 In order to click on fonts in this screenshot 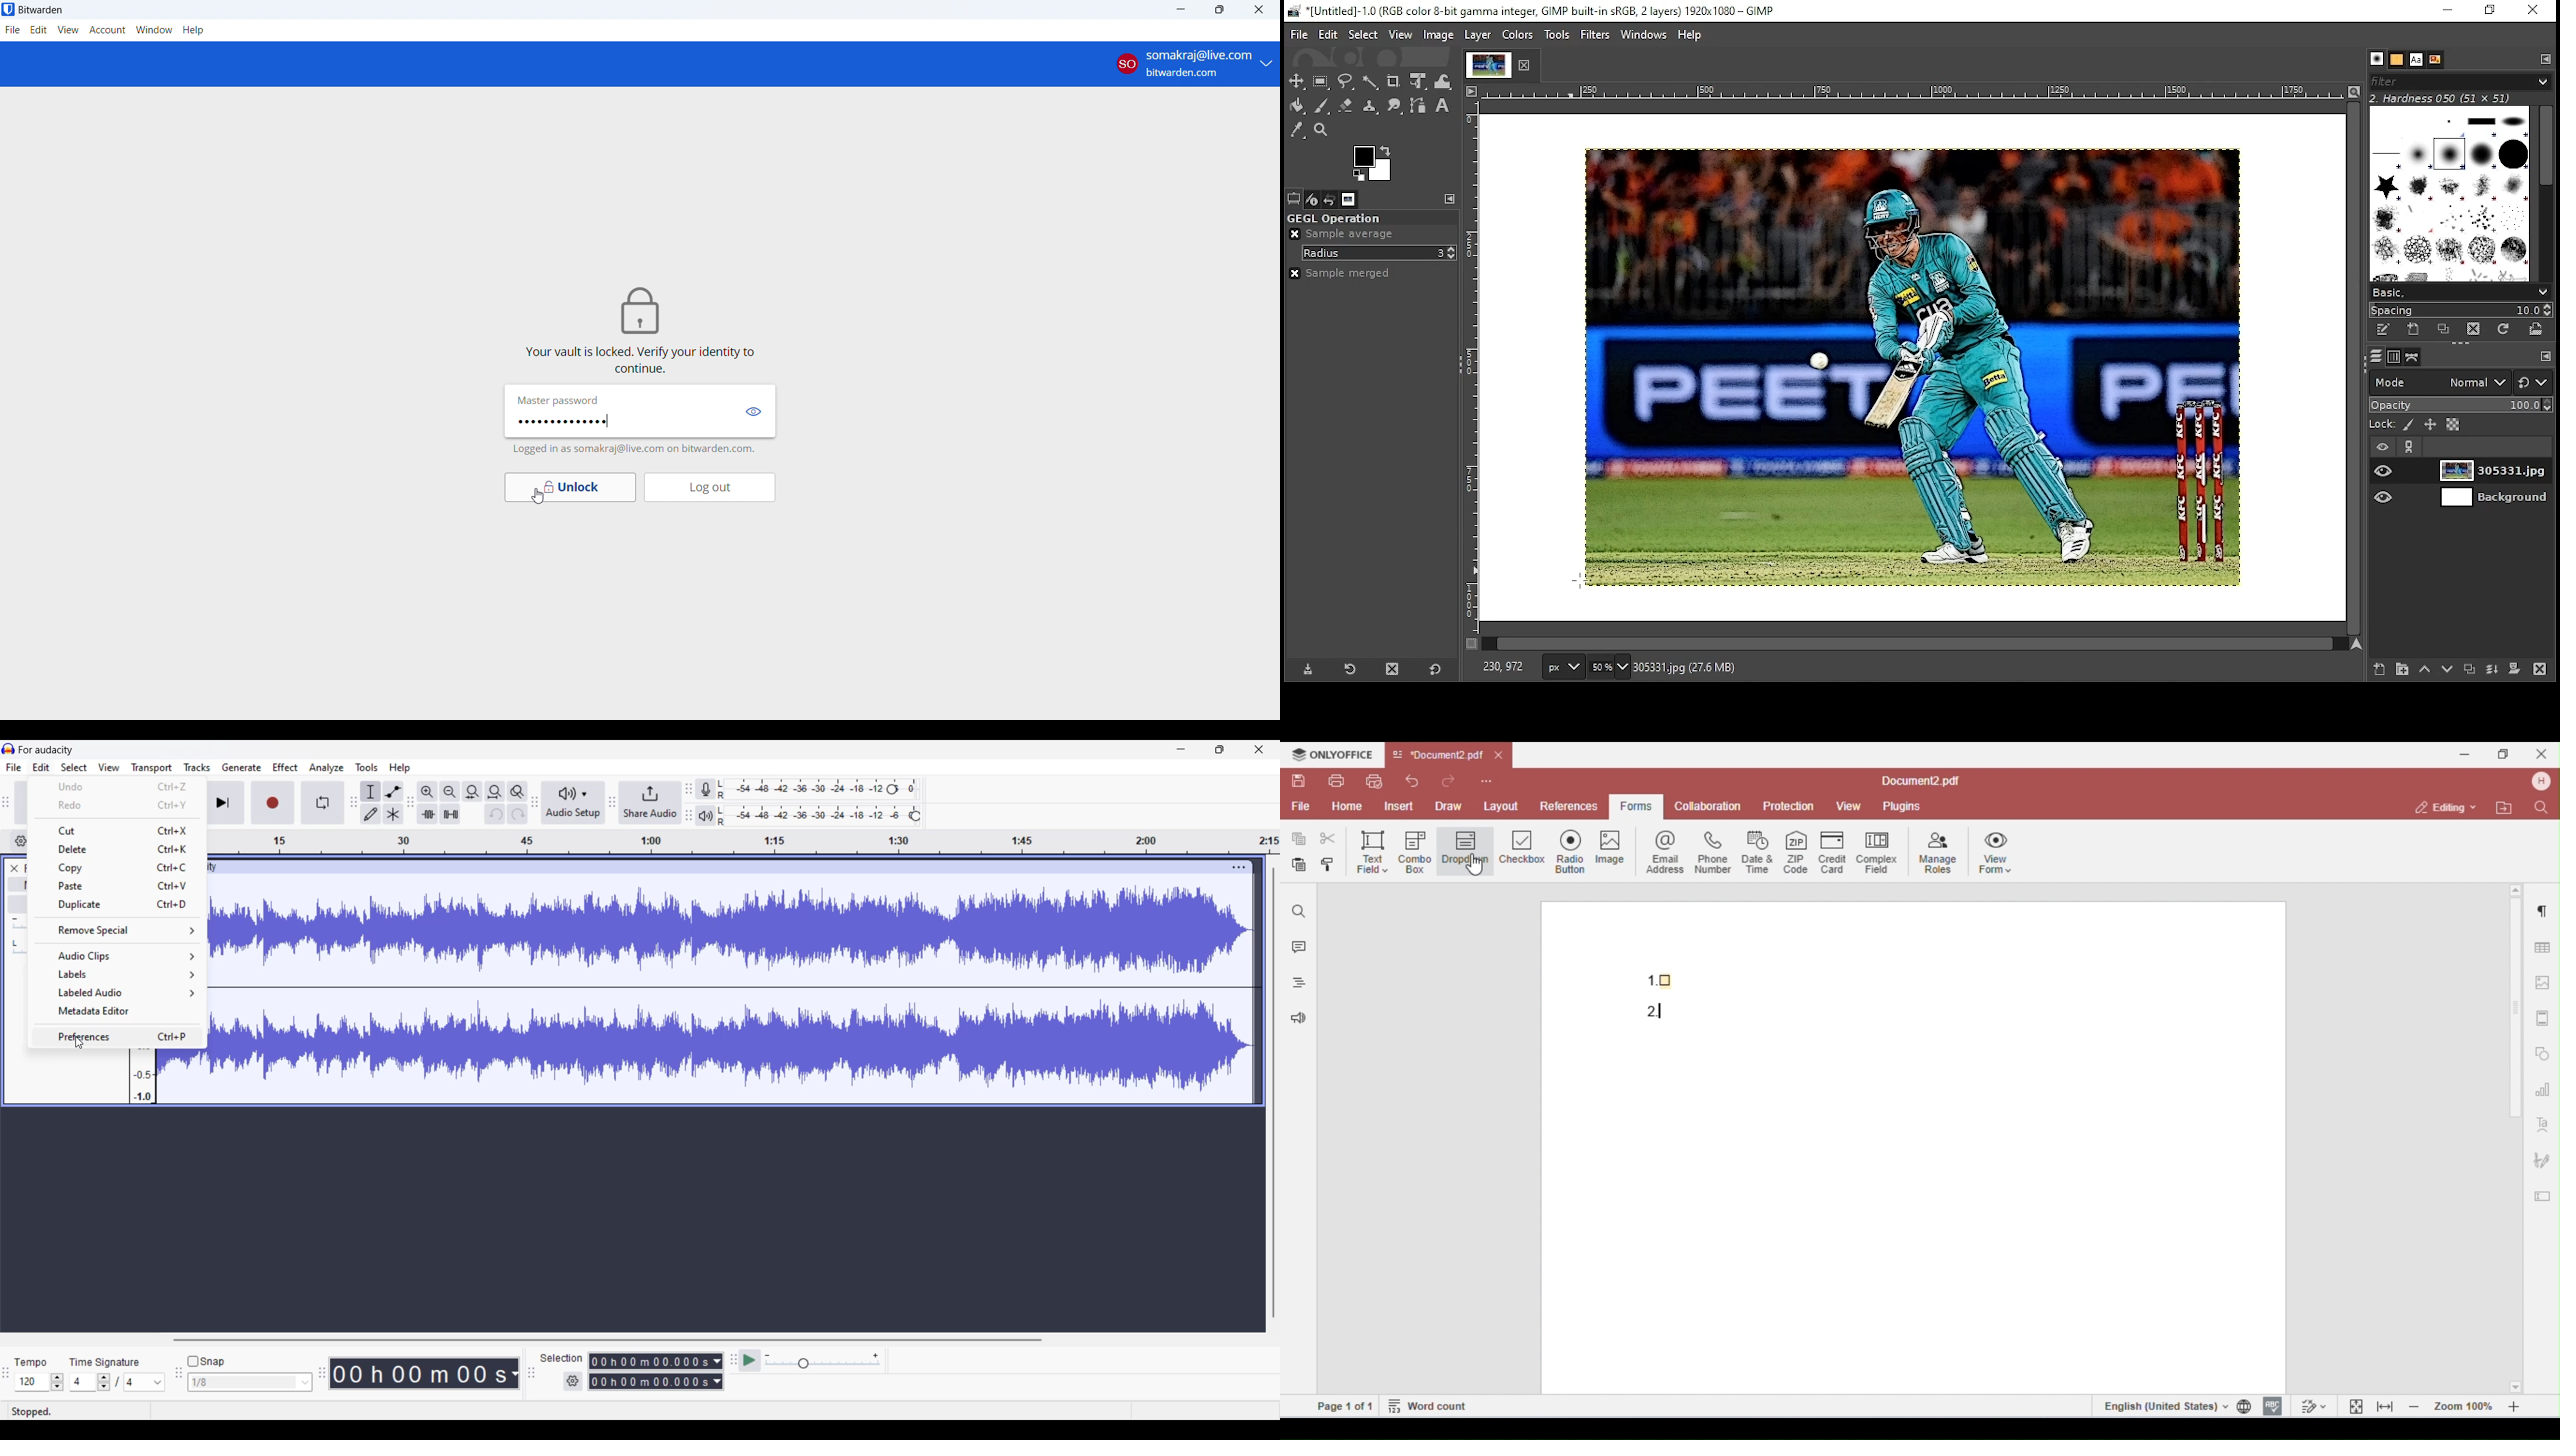, I will do `click(2416, 60)`.